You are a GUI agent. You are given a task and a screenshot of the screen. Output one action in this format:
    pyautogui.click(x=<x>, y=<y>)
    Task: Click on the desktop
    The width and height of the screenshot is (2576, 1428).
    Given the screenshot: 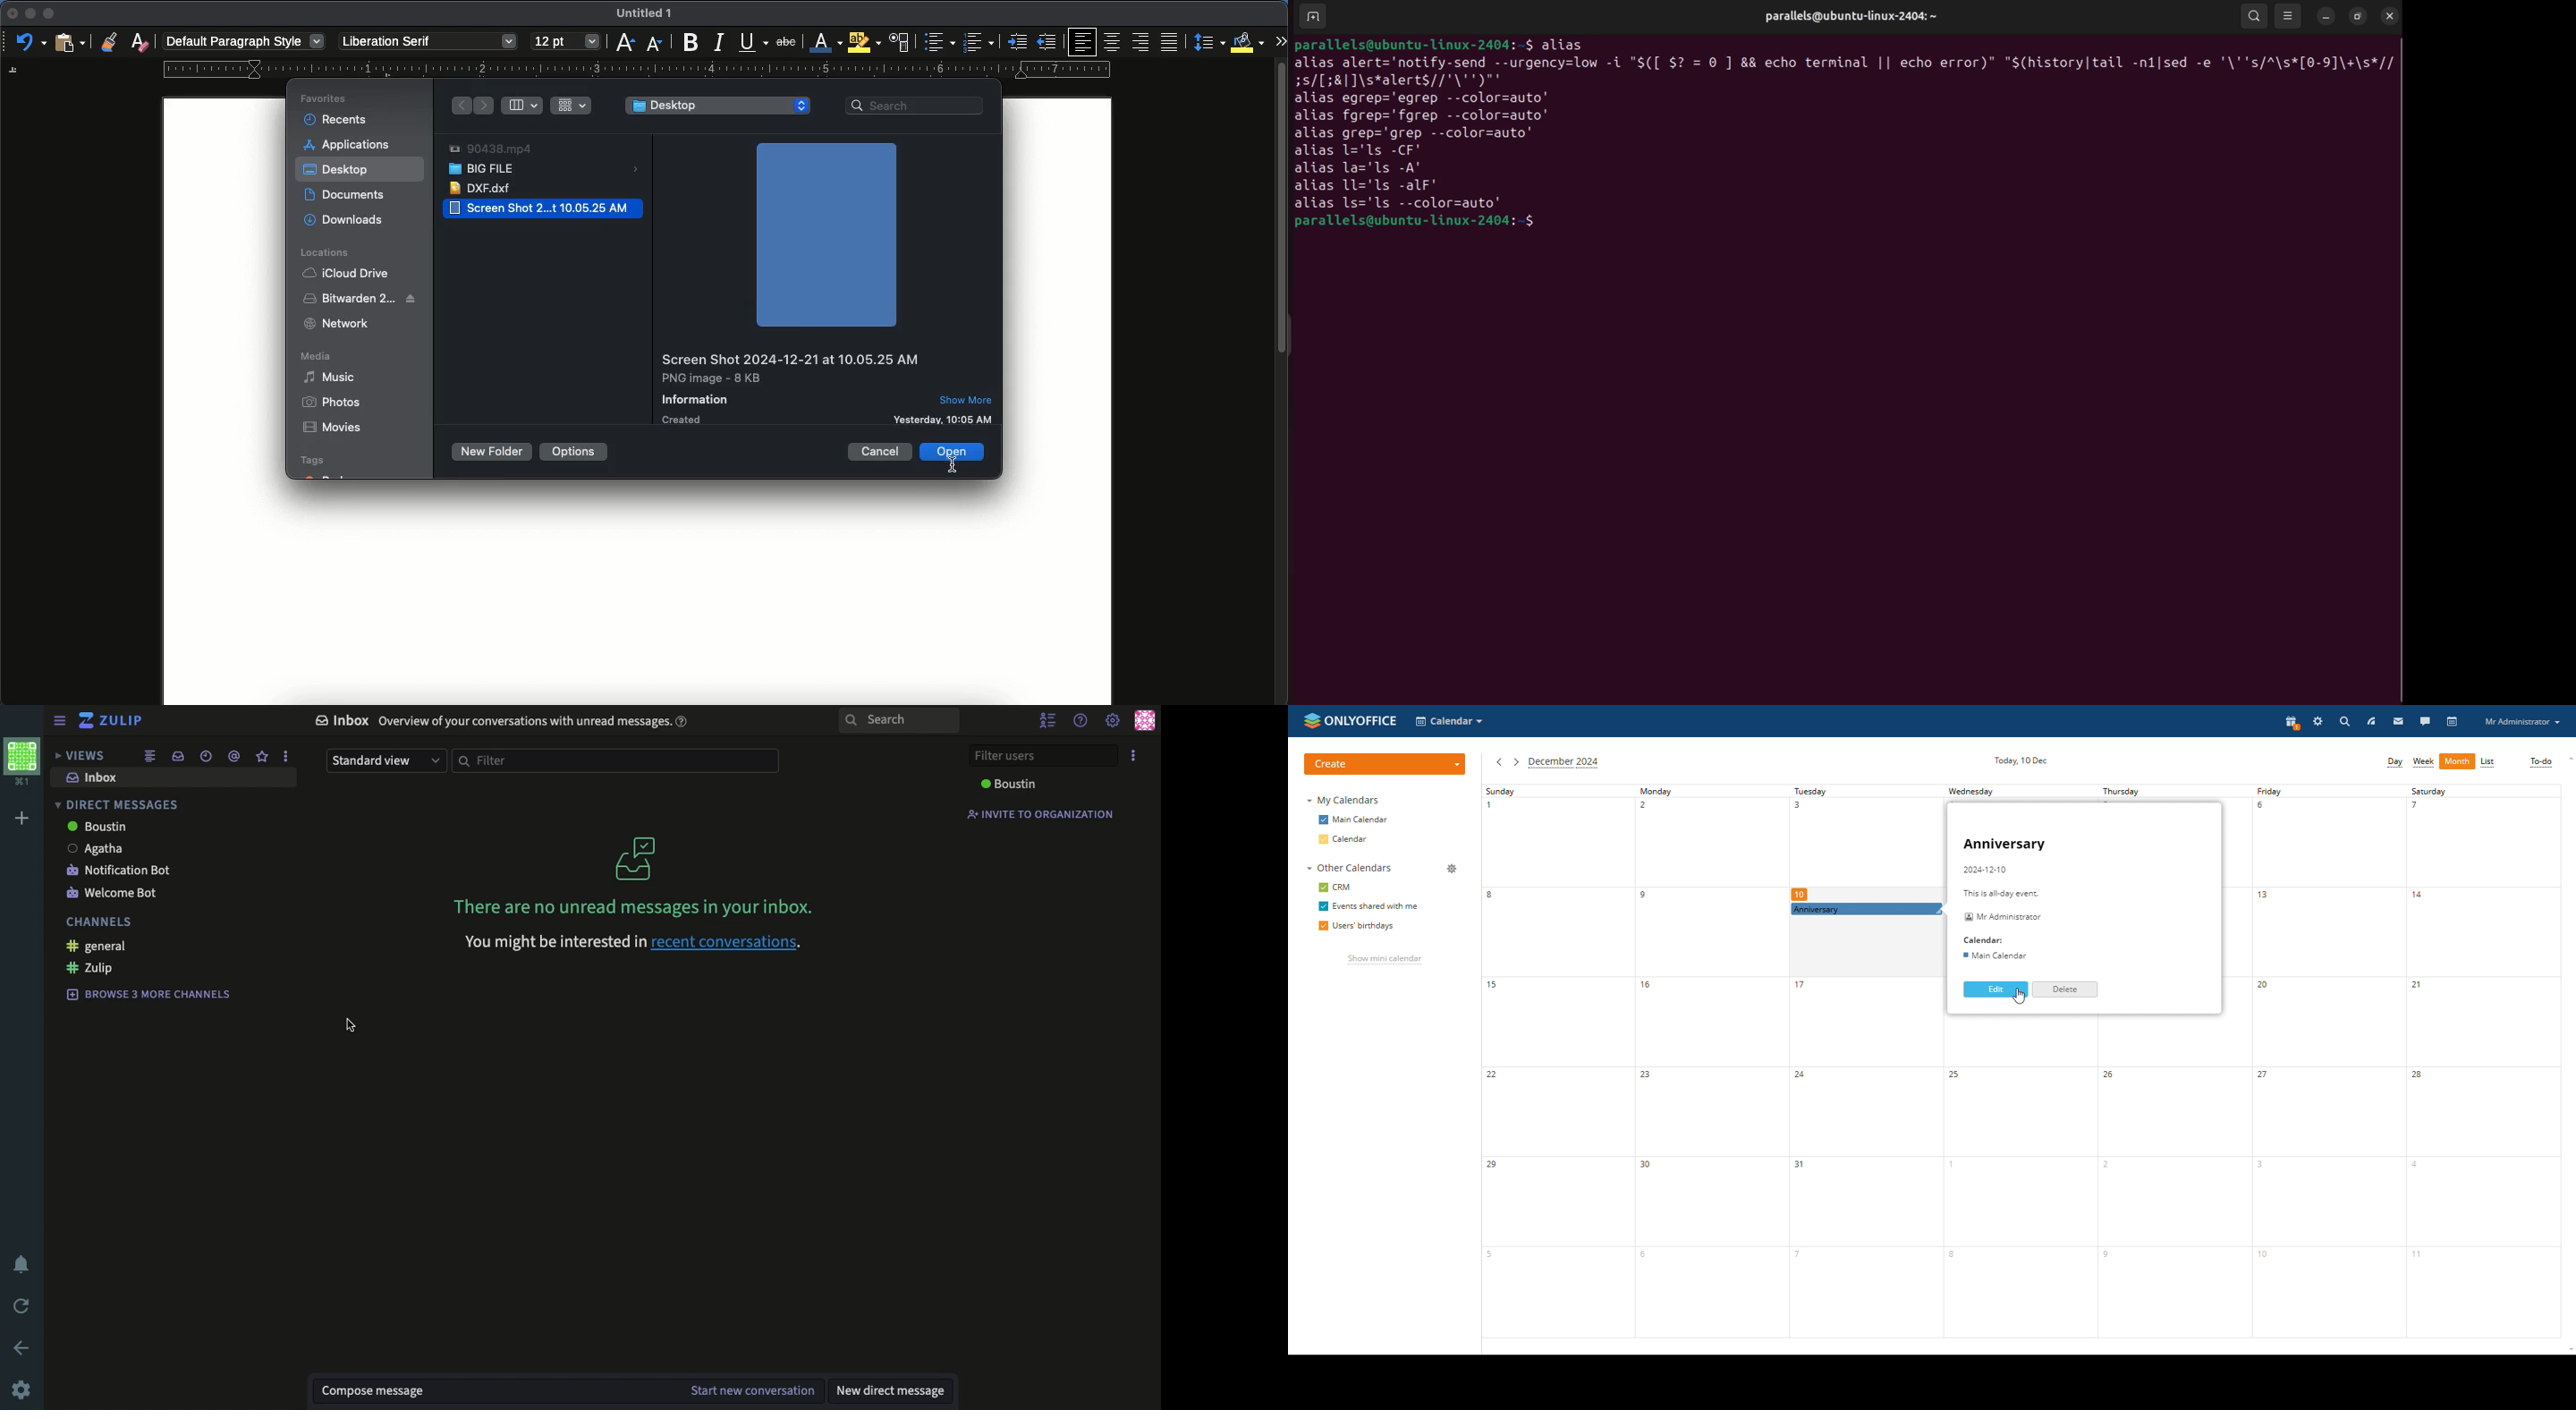 What is the action you would take?
    pyautogui.click(x=338, y=172)
    